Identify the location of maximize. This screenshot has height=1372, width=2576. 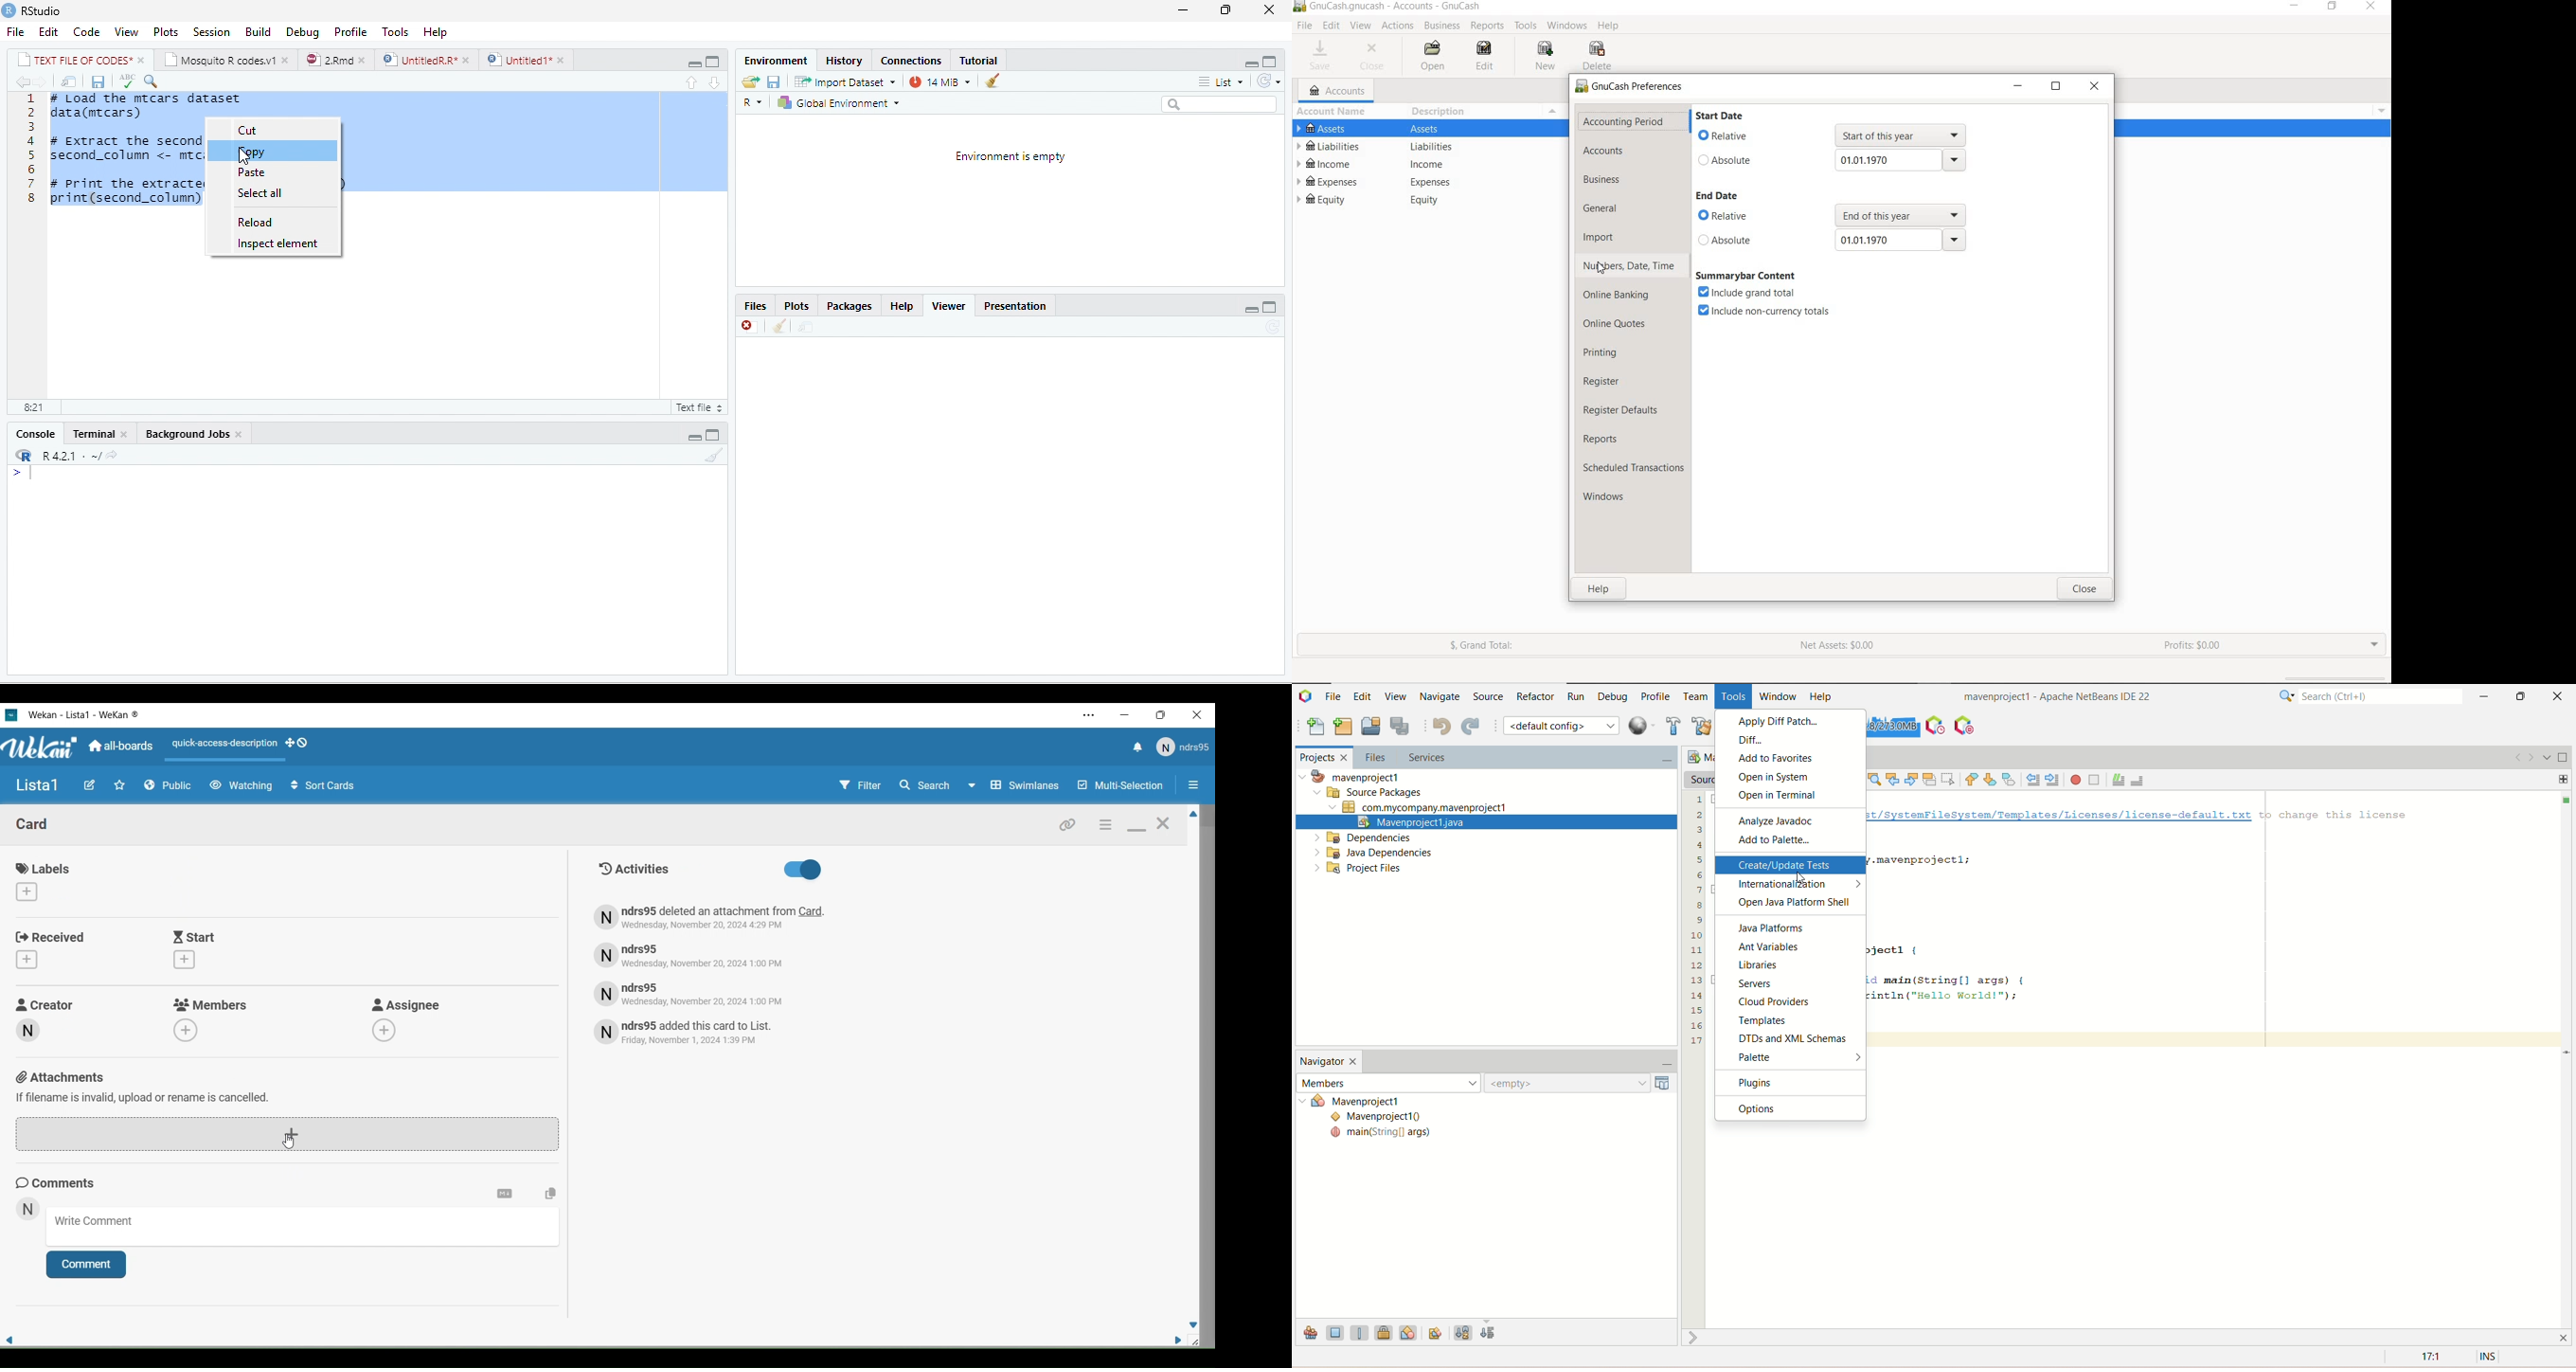
(1272, 306).